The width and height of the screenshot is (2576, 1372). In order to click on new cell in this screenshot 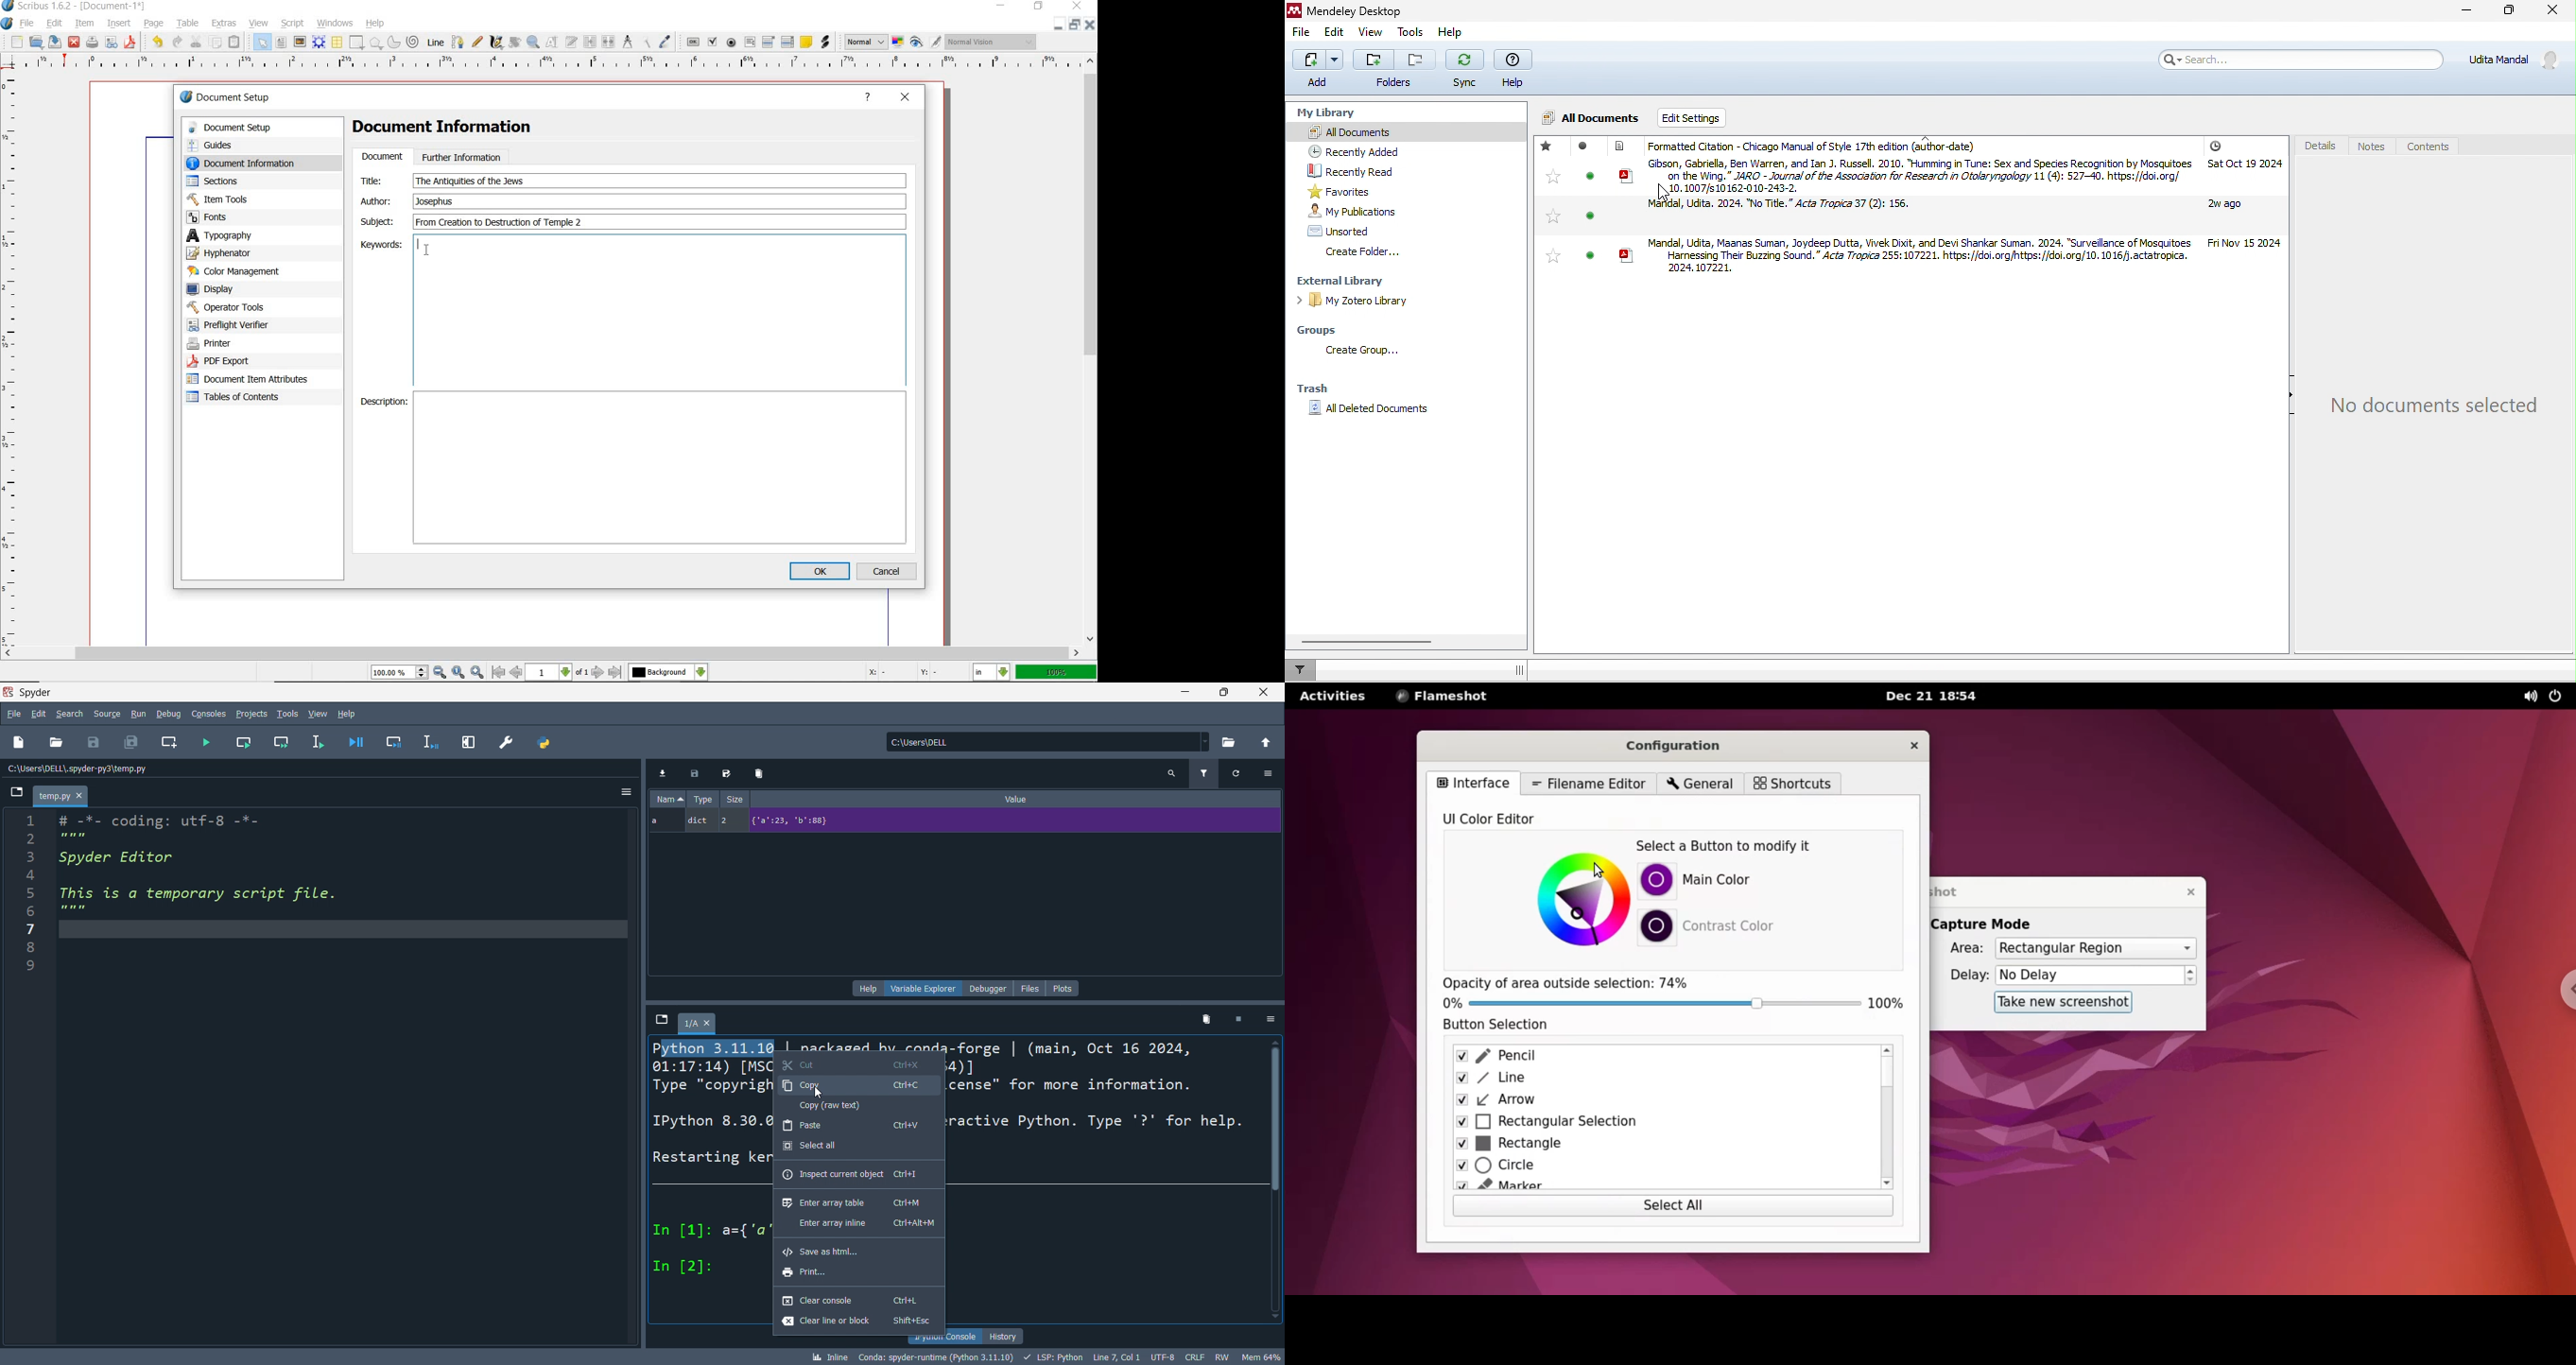, I will do `click(172, 743)`.